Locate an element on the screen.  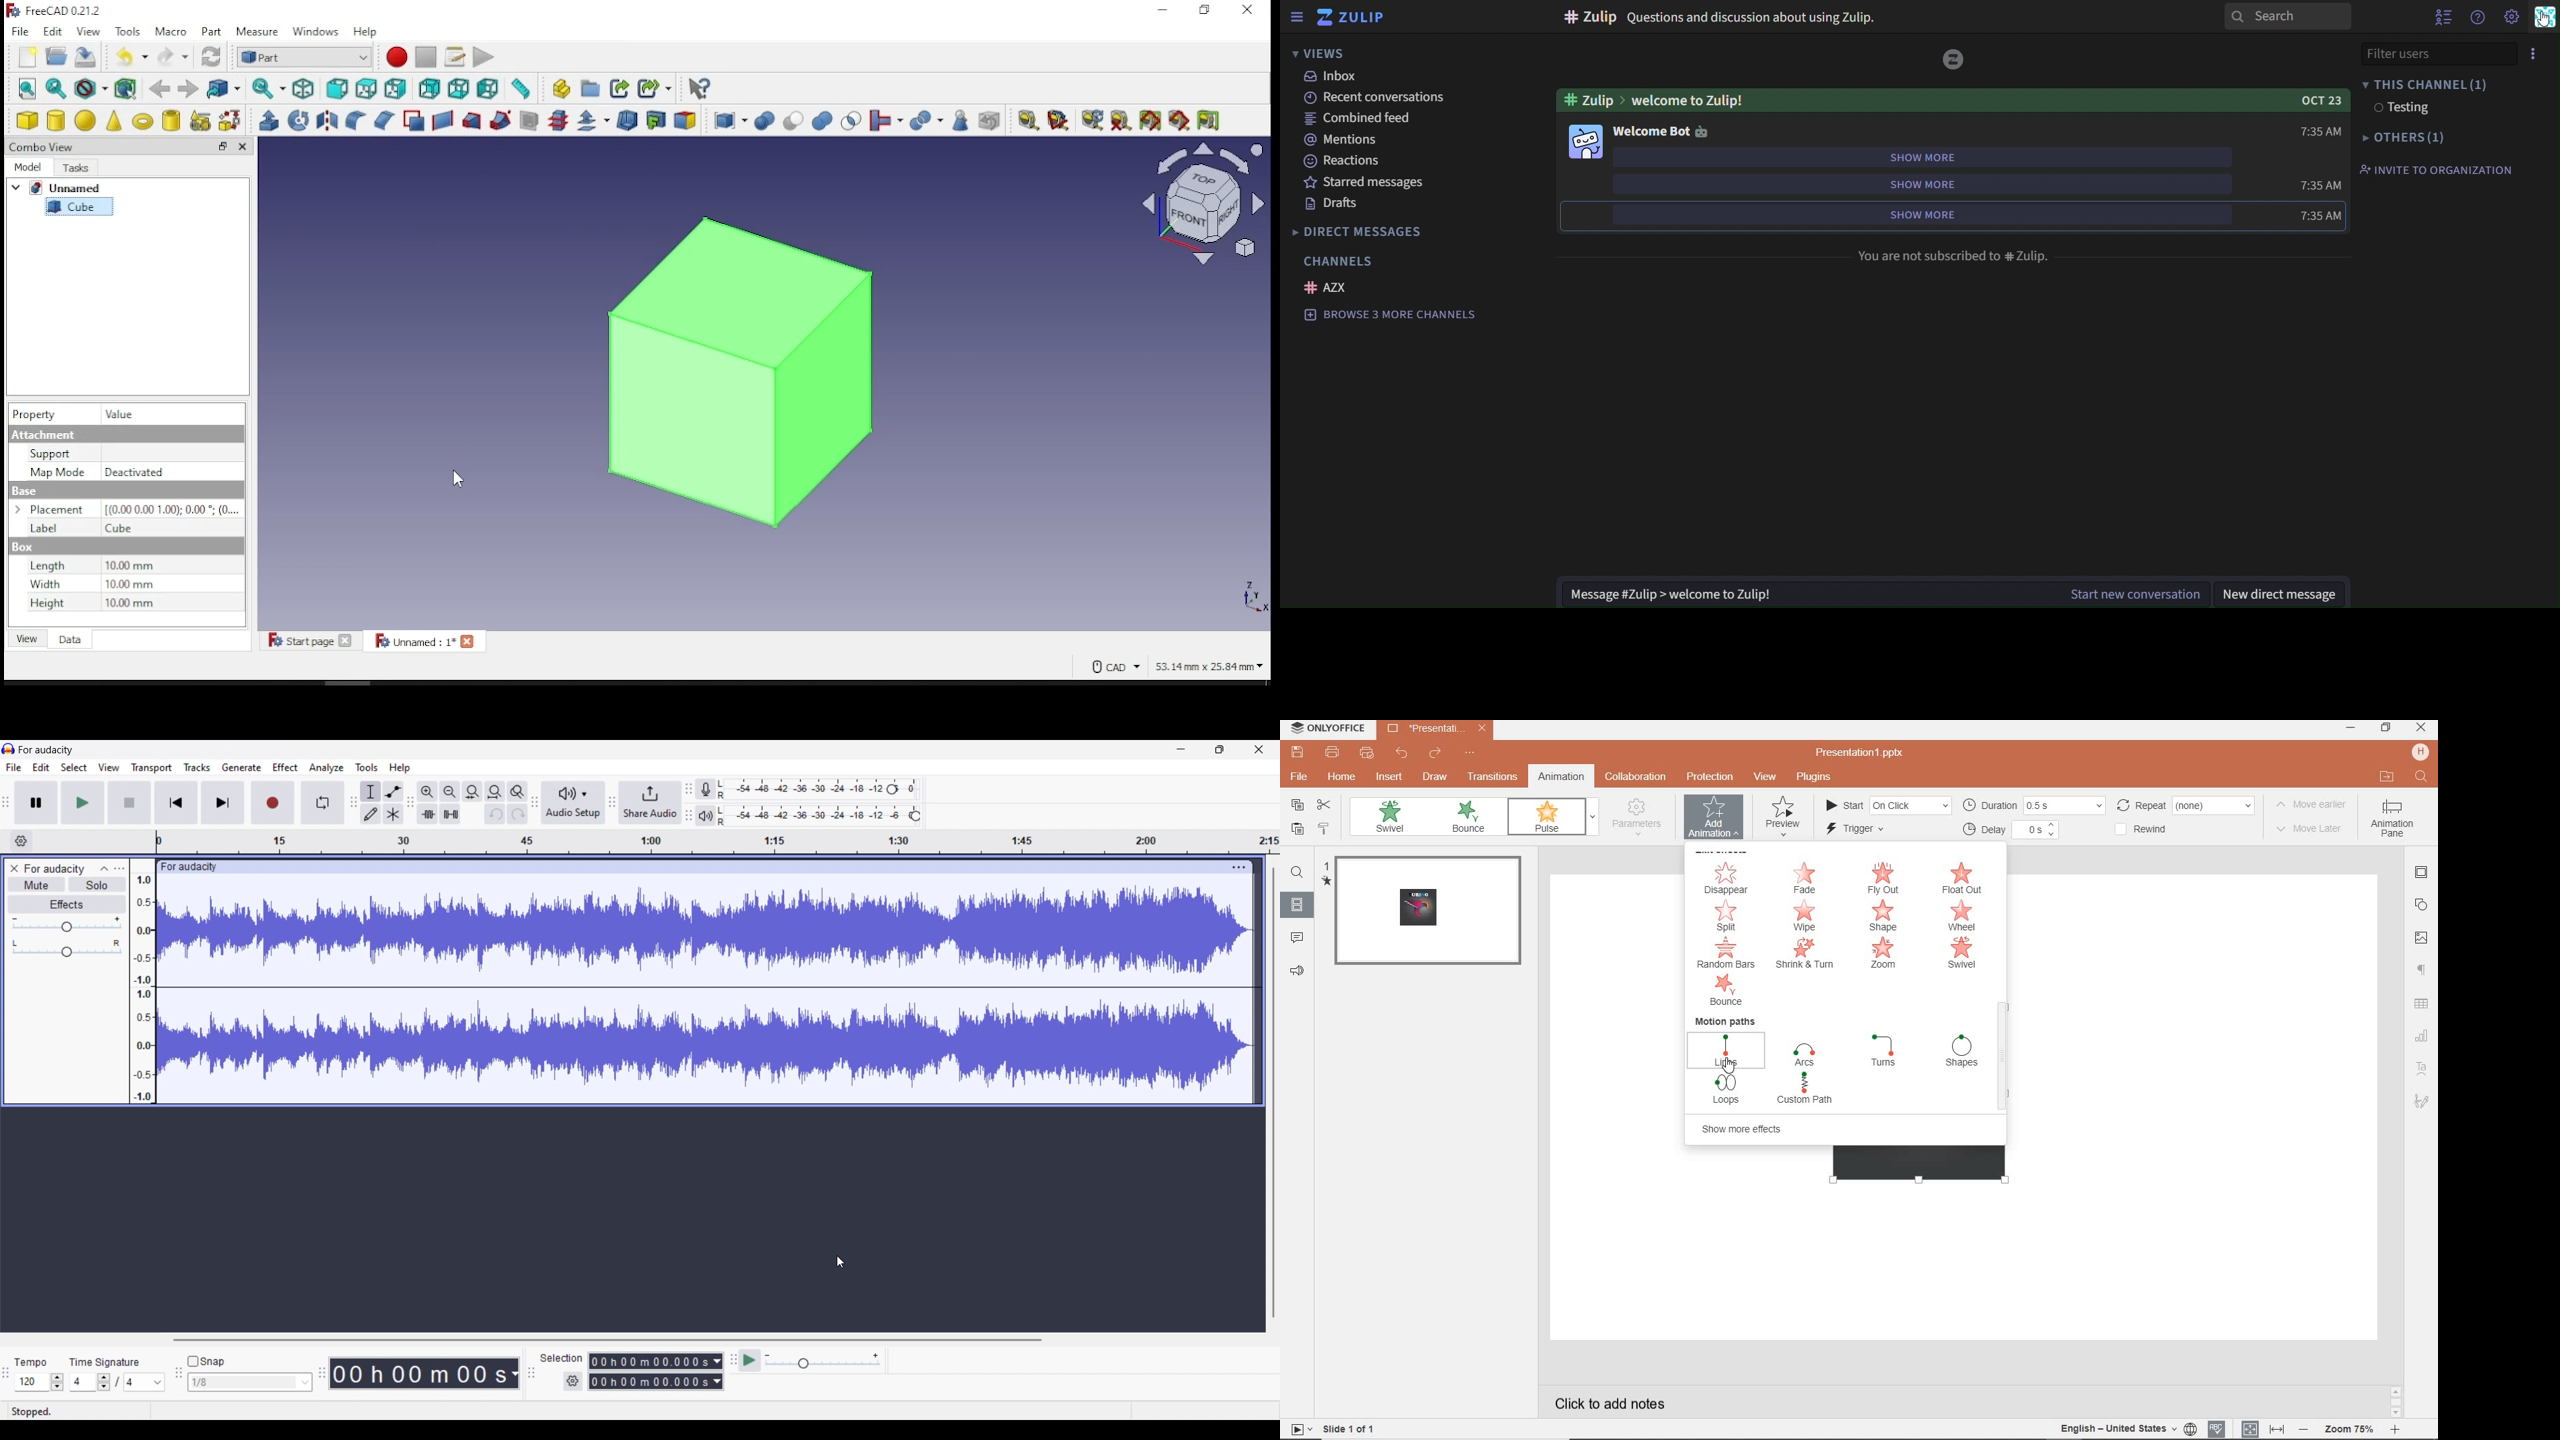
move later is located at coordinates (2312, 830).